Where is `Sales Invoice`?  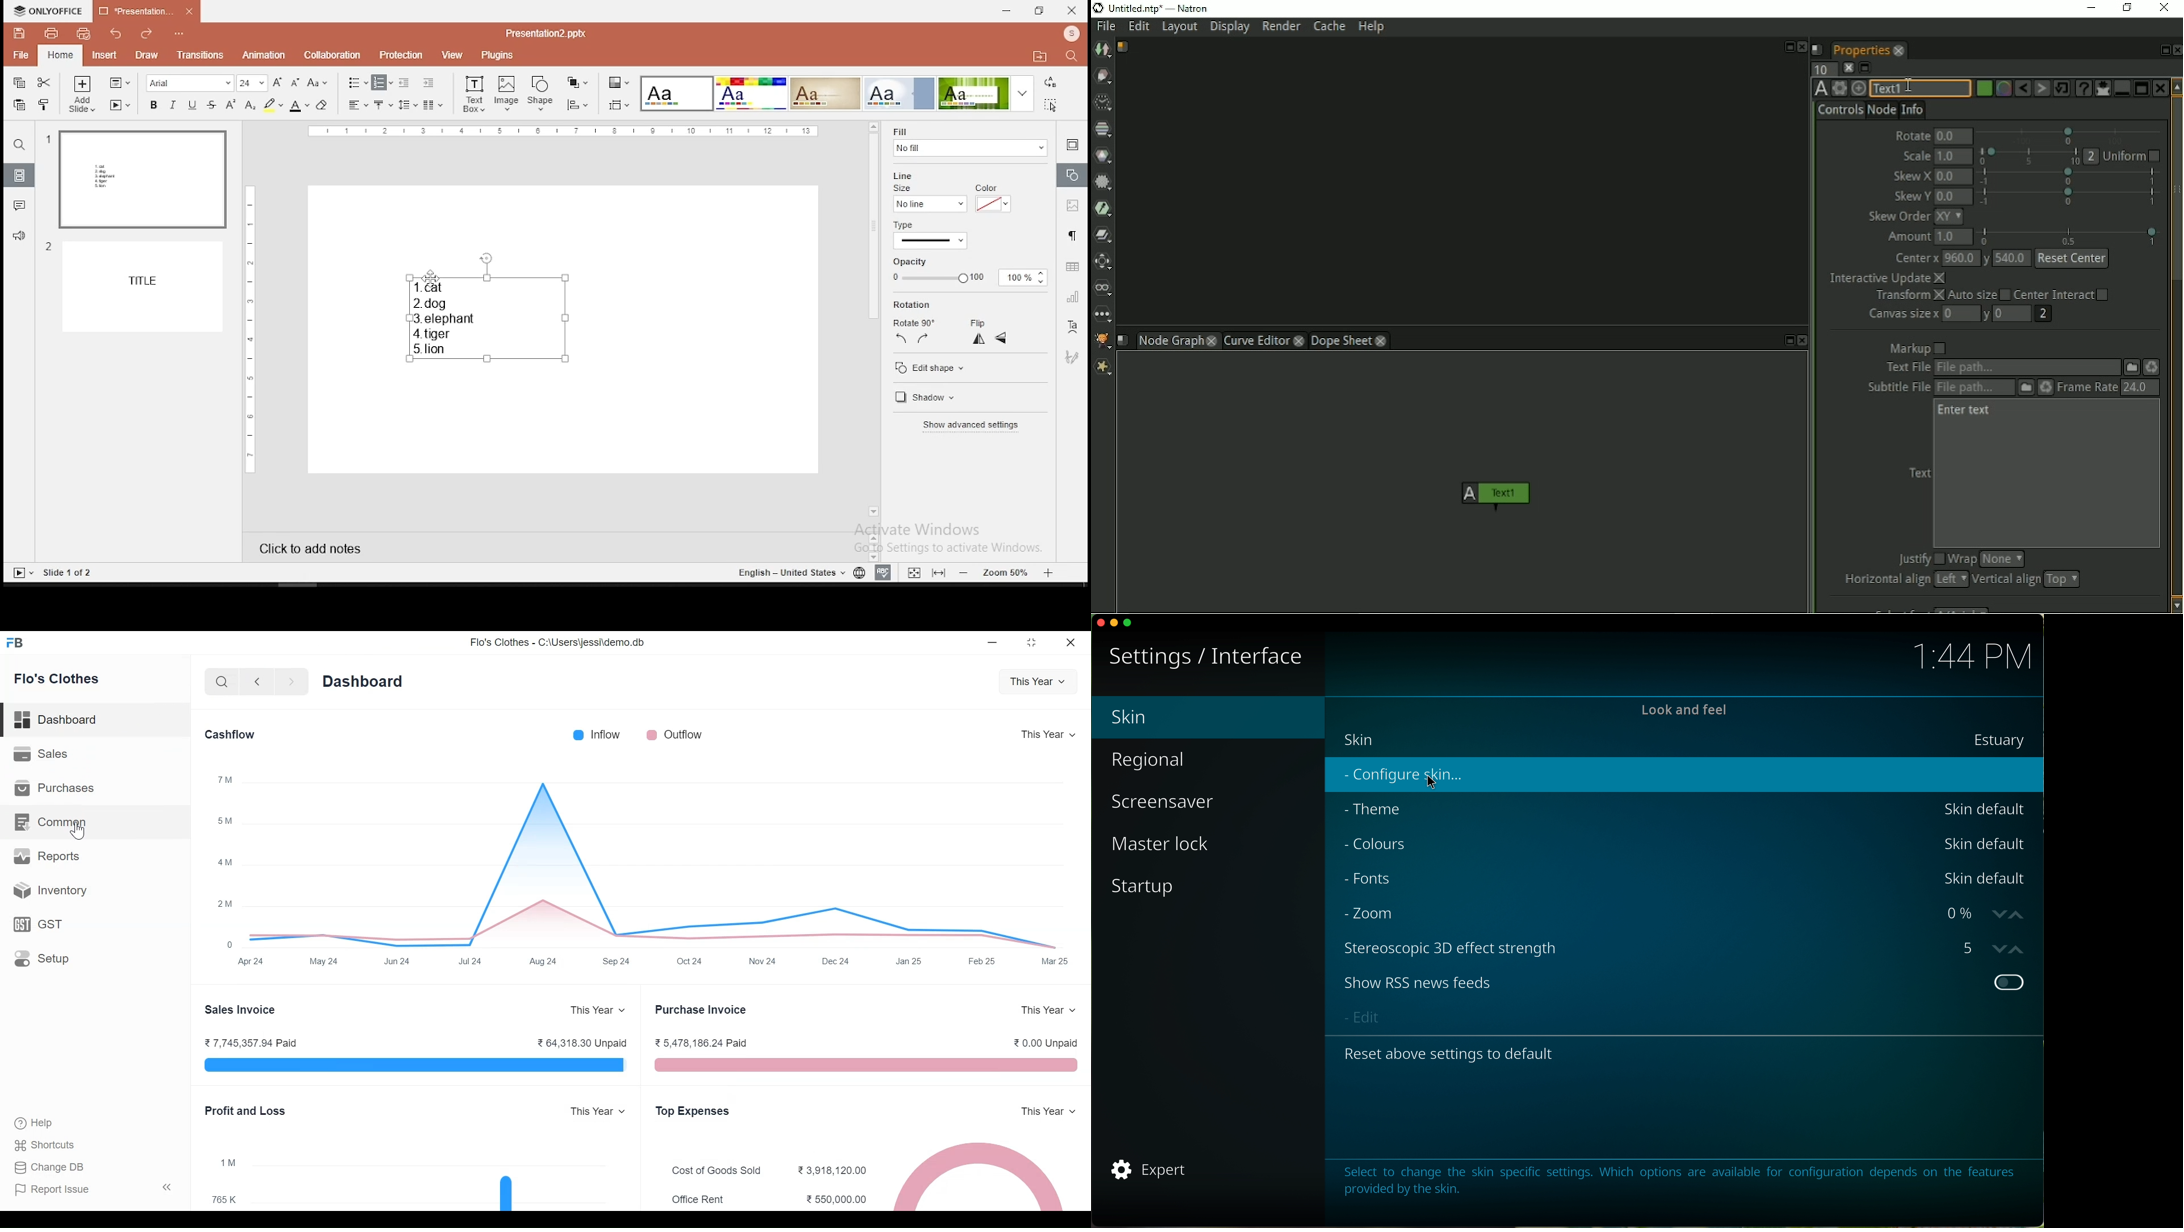
Sales Invoice is located at coordinates (242, 1010).